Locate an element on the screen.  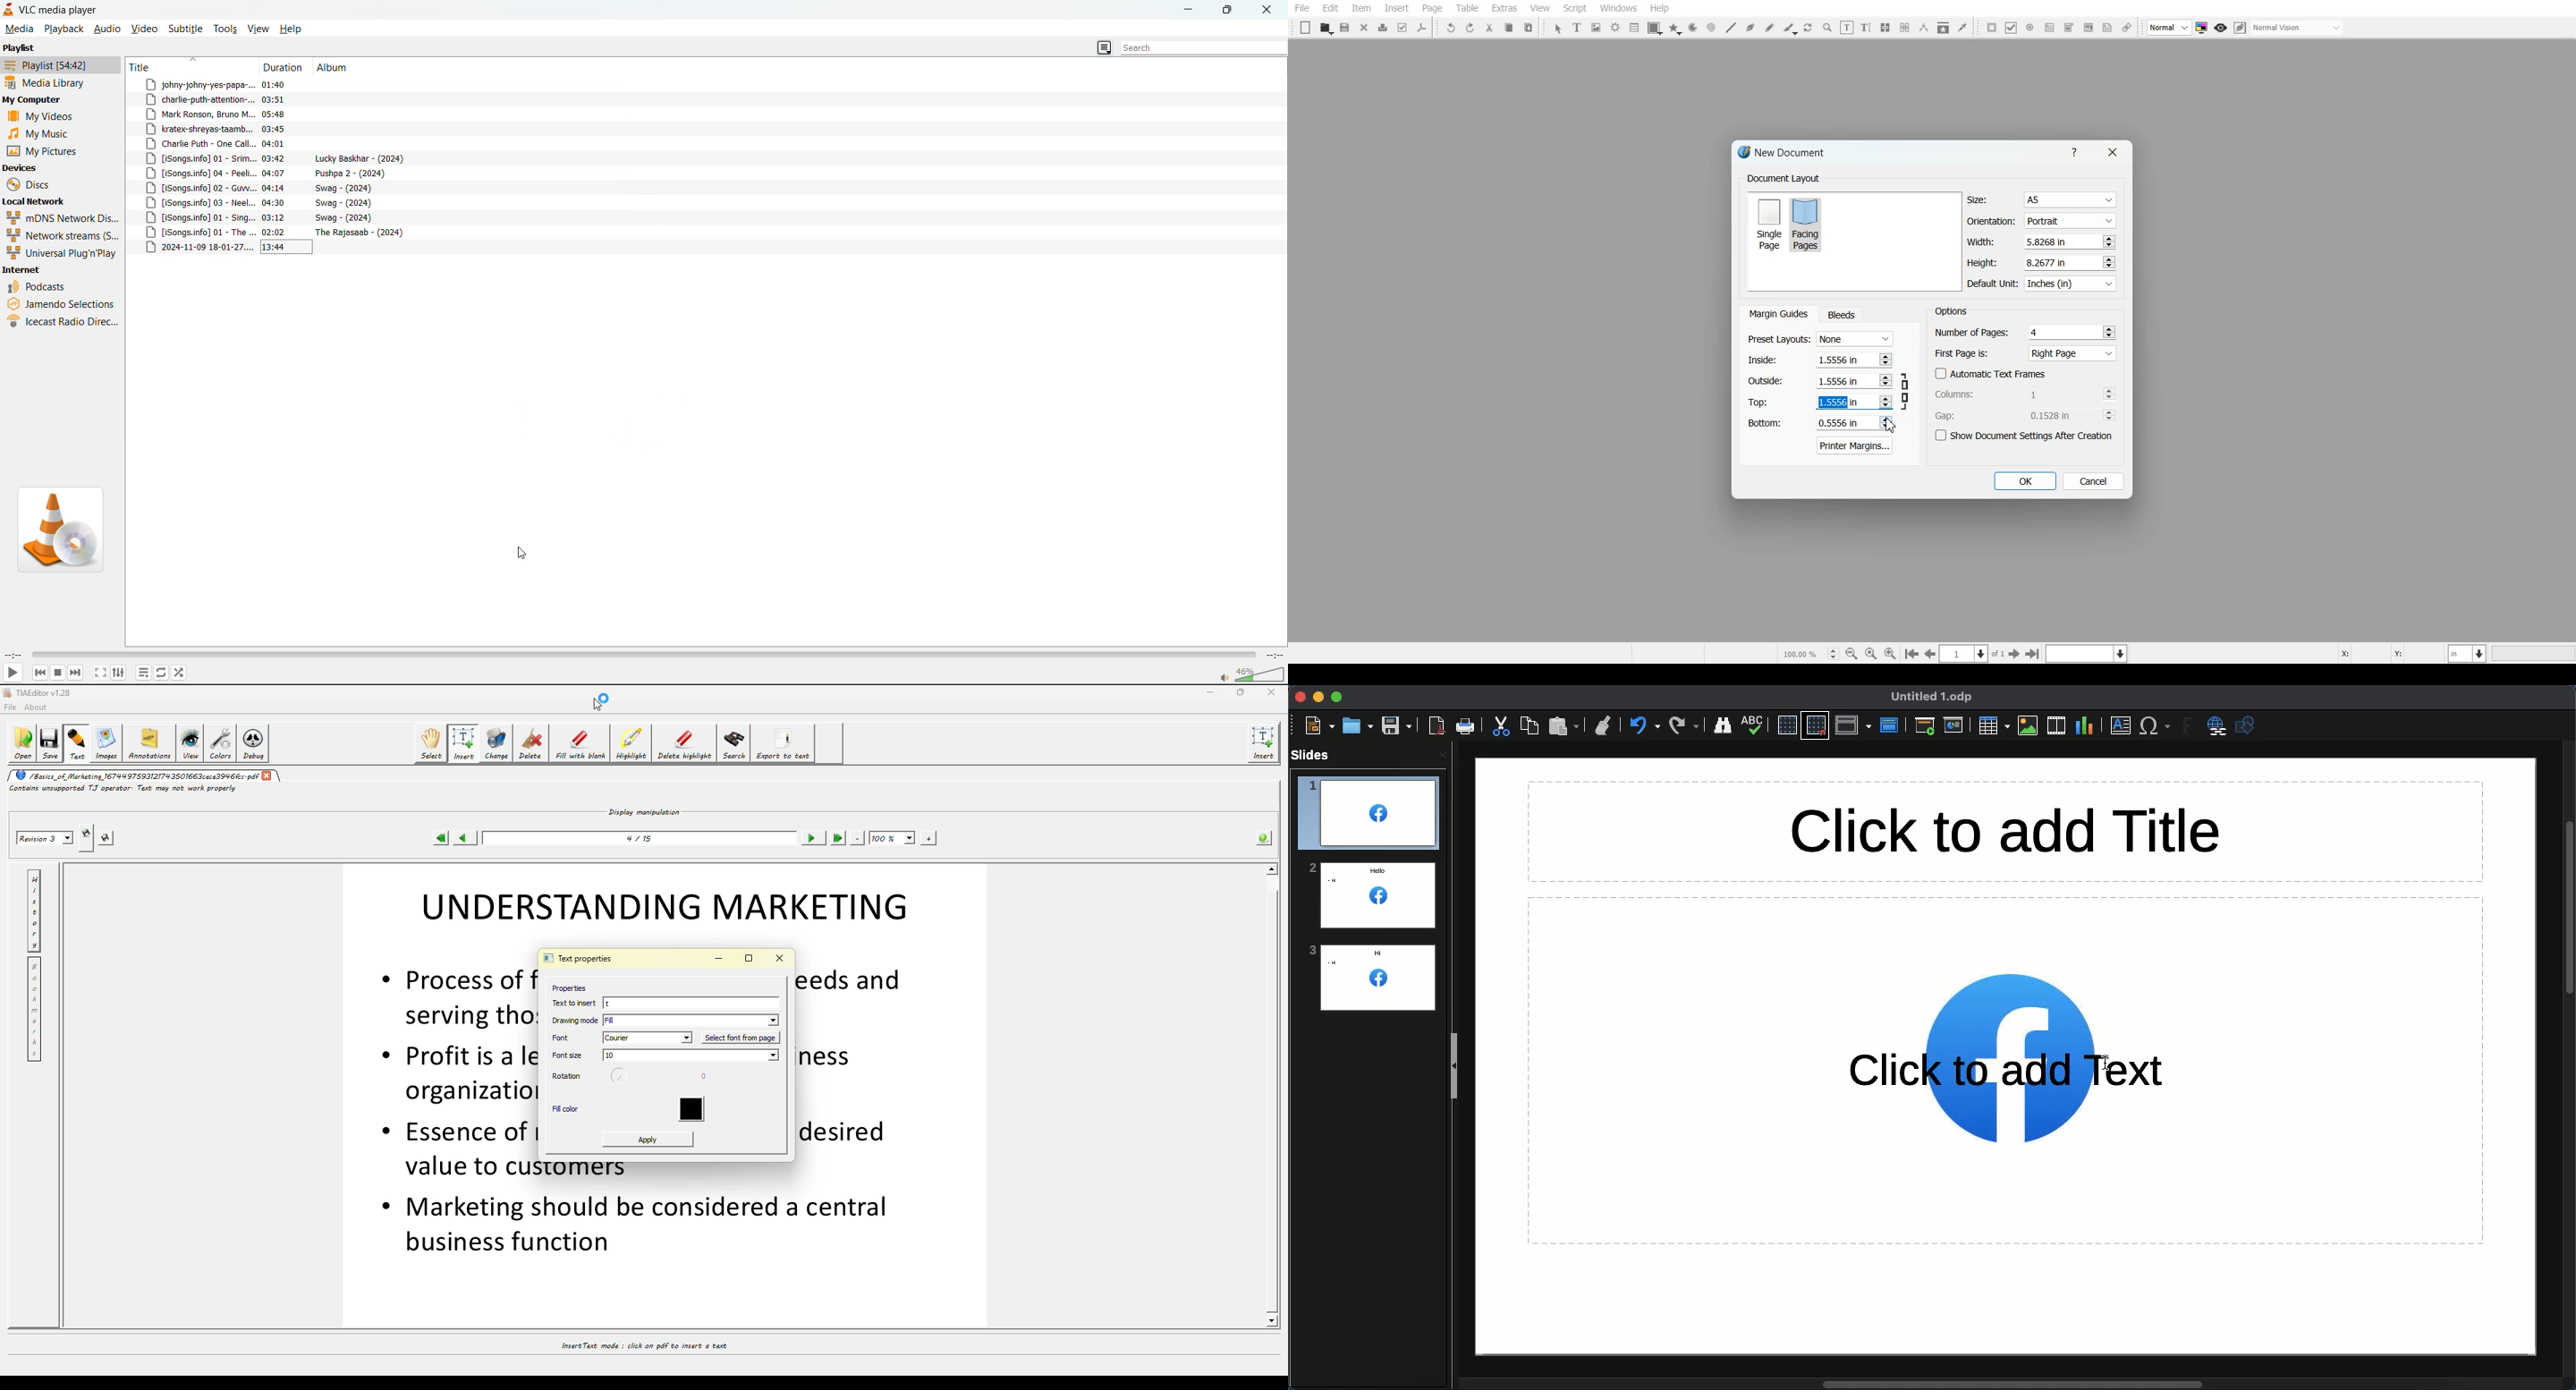
Text is located at coordinates (1786, 154).